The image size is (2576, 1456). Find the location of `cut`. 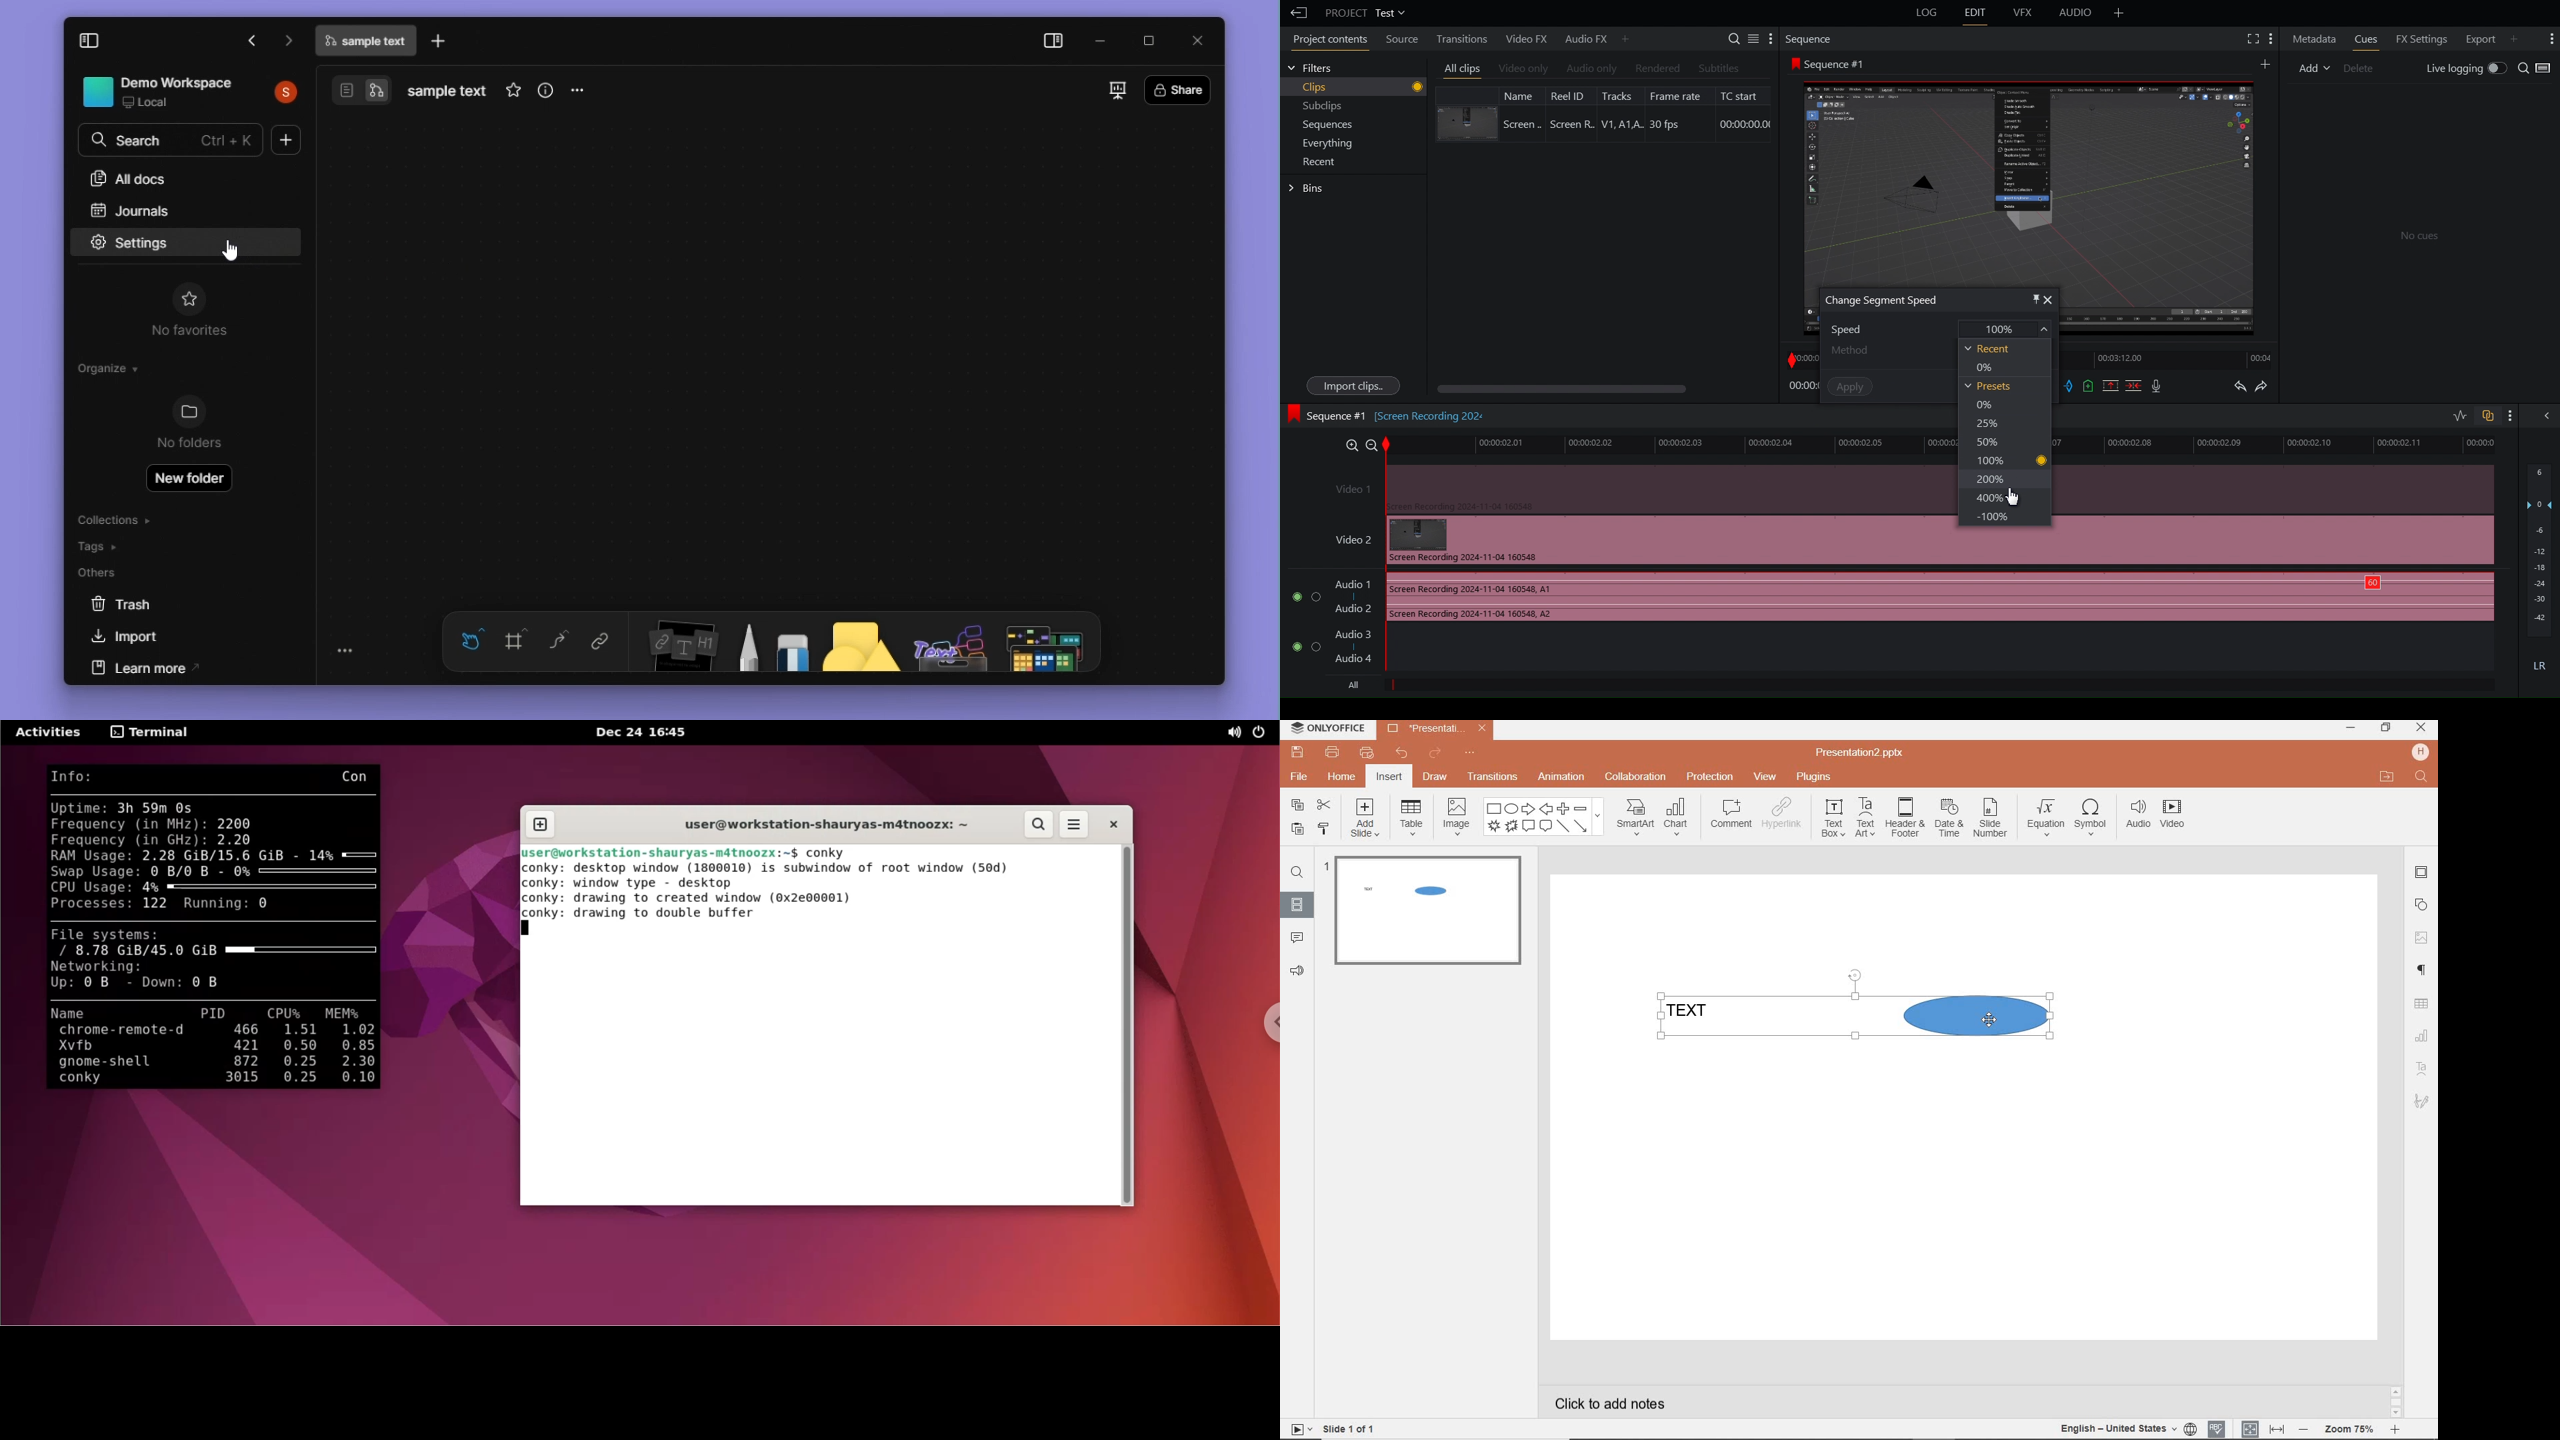

cut is located at coordinates (1324, 806).